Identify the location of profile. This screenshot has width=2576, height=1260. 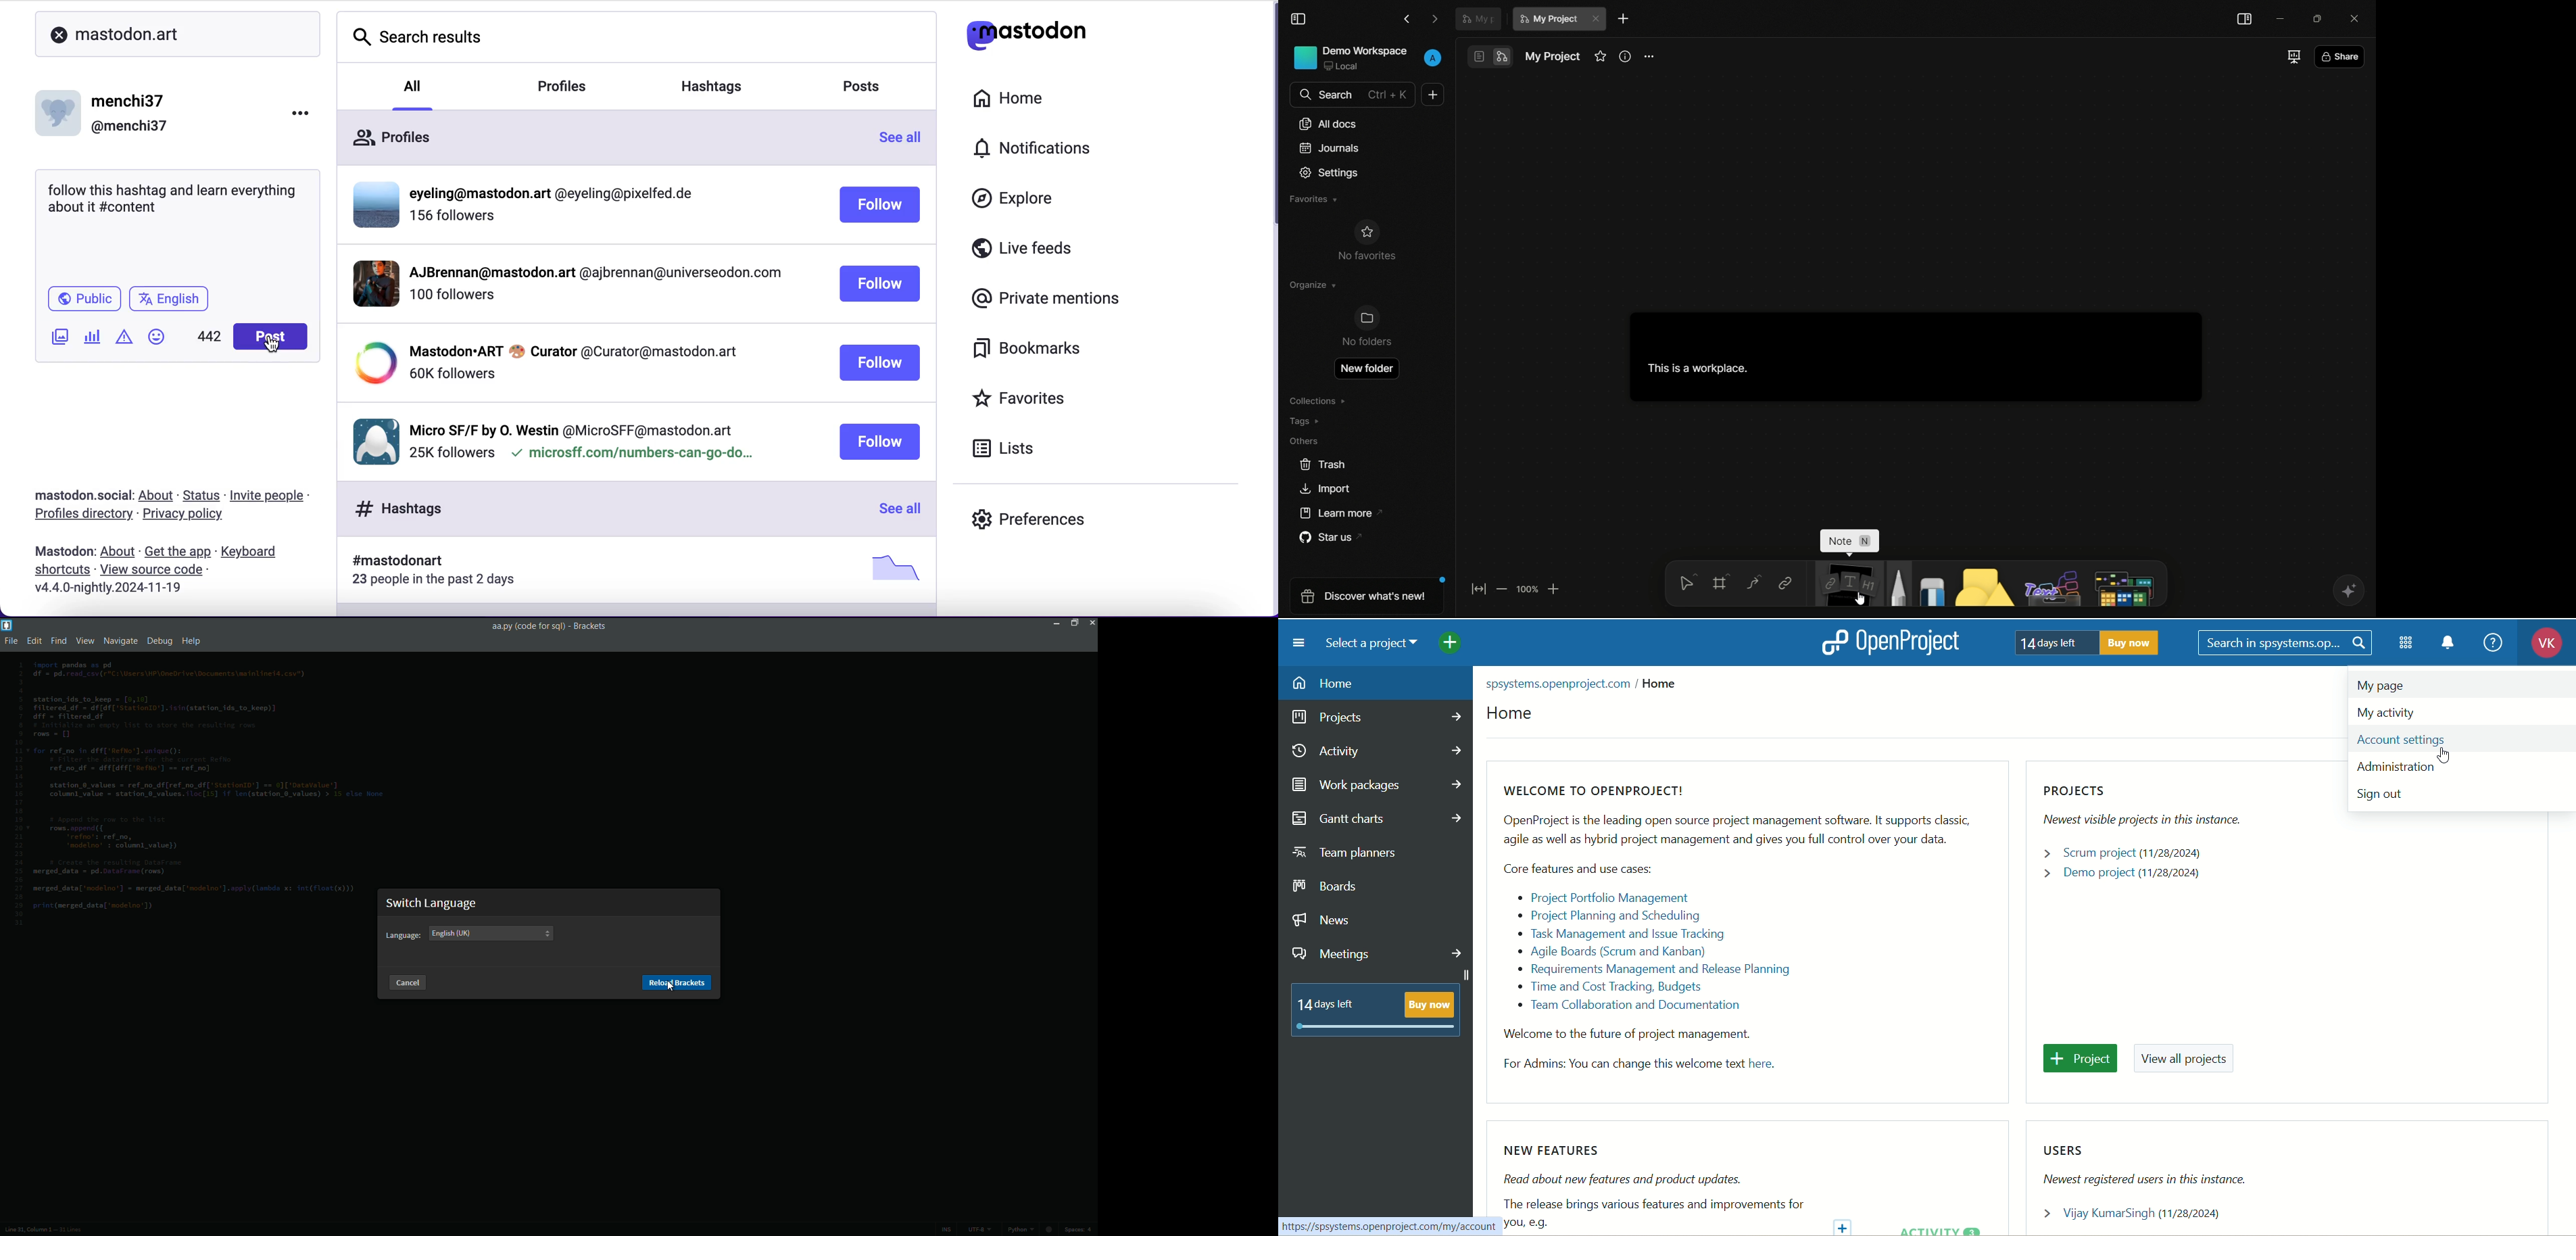
(1433, 57).